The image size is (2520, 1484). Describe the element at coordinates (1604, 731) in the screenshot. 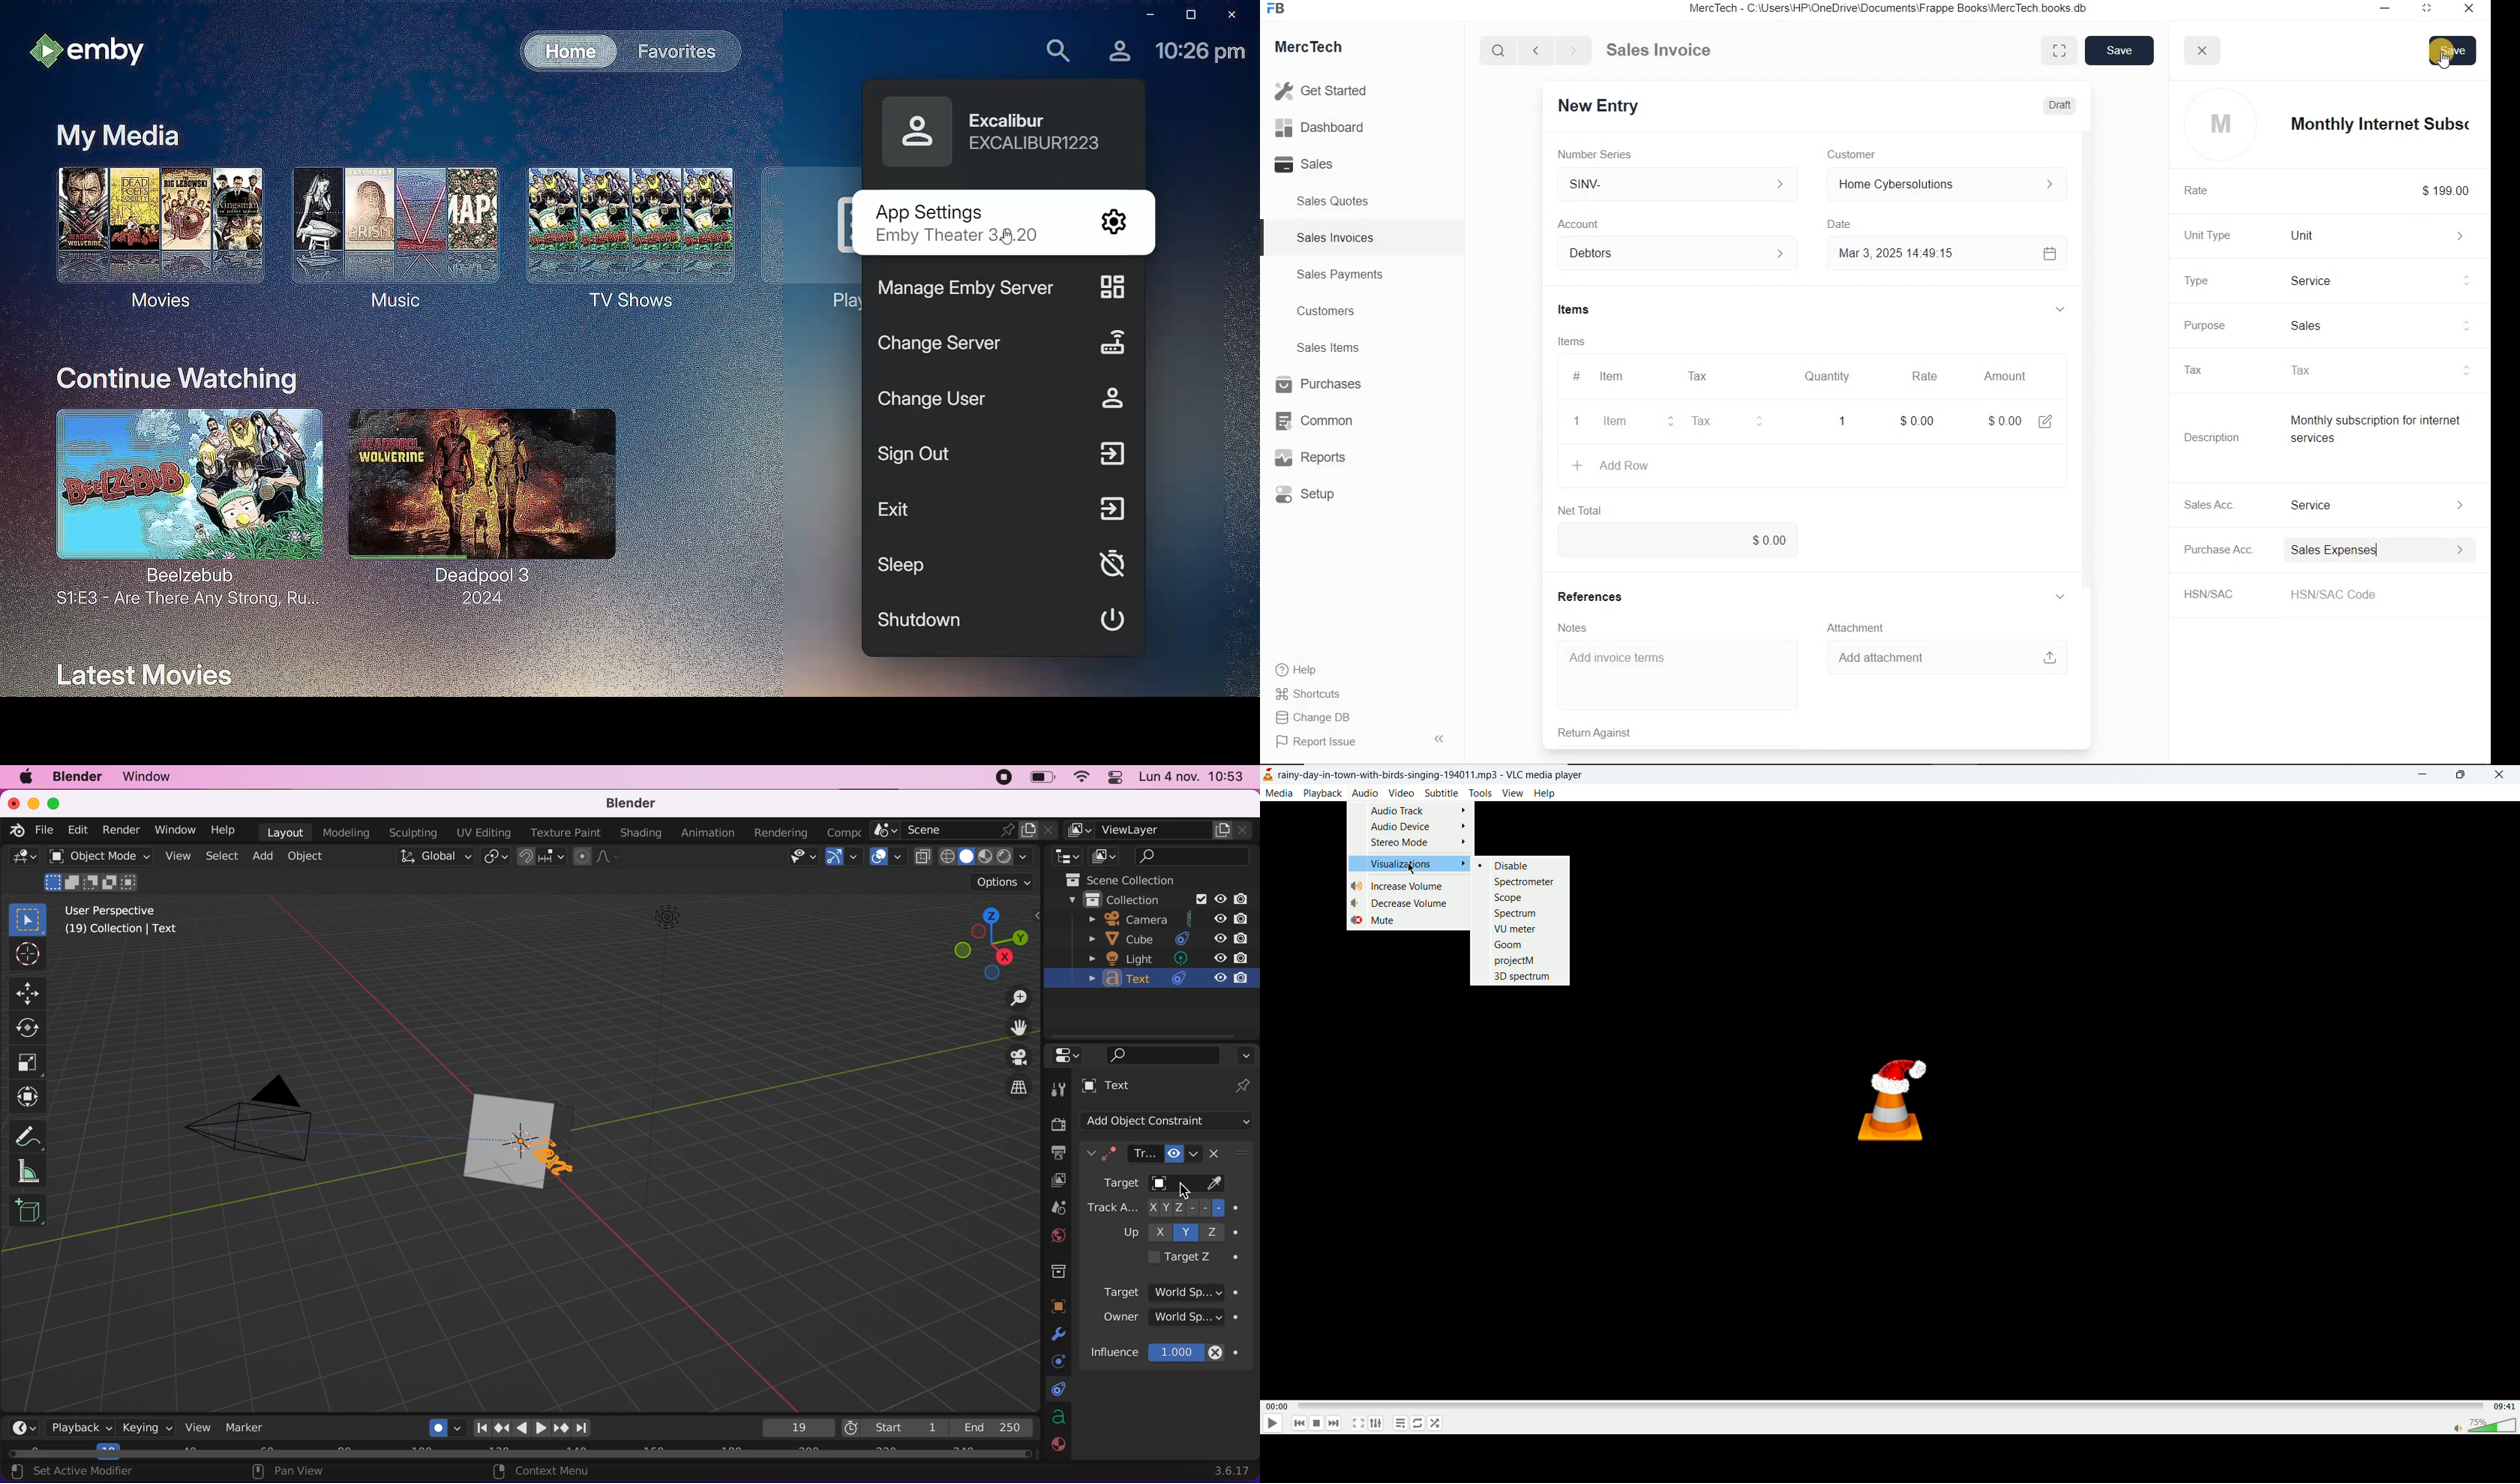

I see `Return Against` at that location.